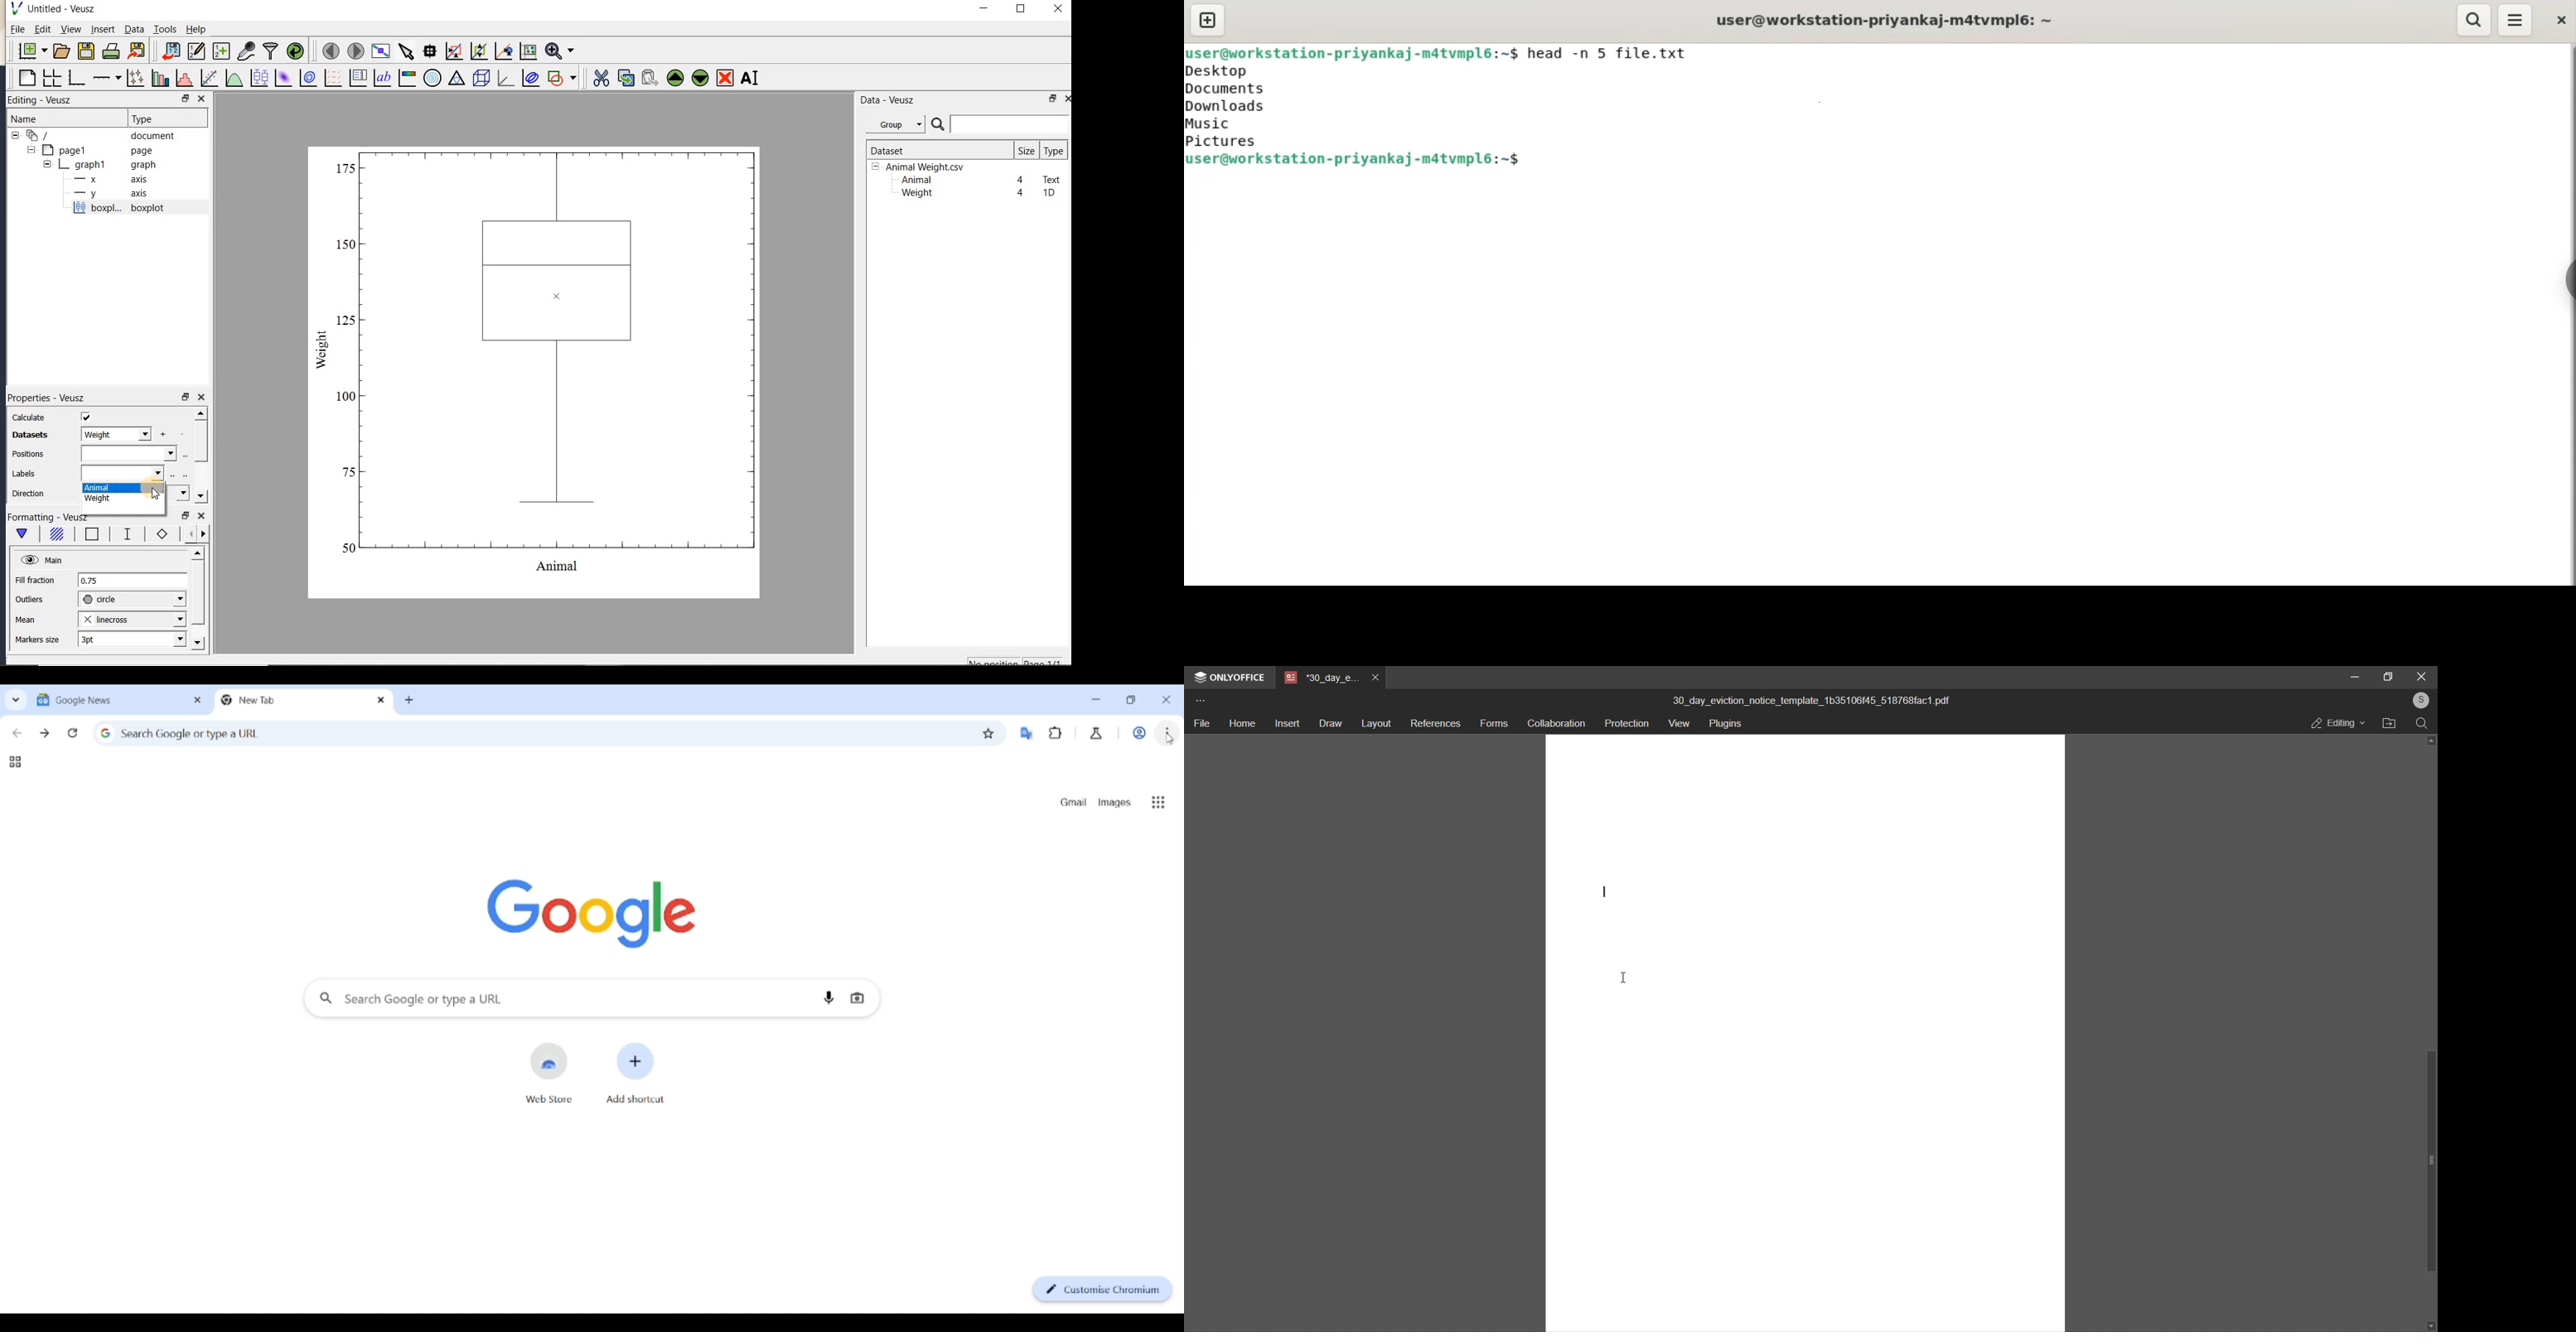 The image size is (2576, 1344). What do you see at coordinates (51, 78) in the screenshot?
I see `arrange graphs in a grid` at bounding box center [51, 78].